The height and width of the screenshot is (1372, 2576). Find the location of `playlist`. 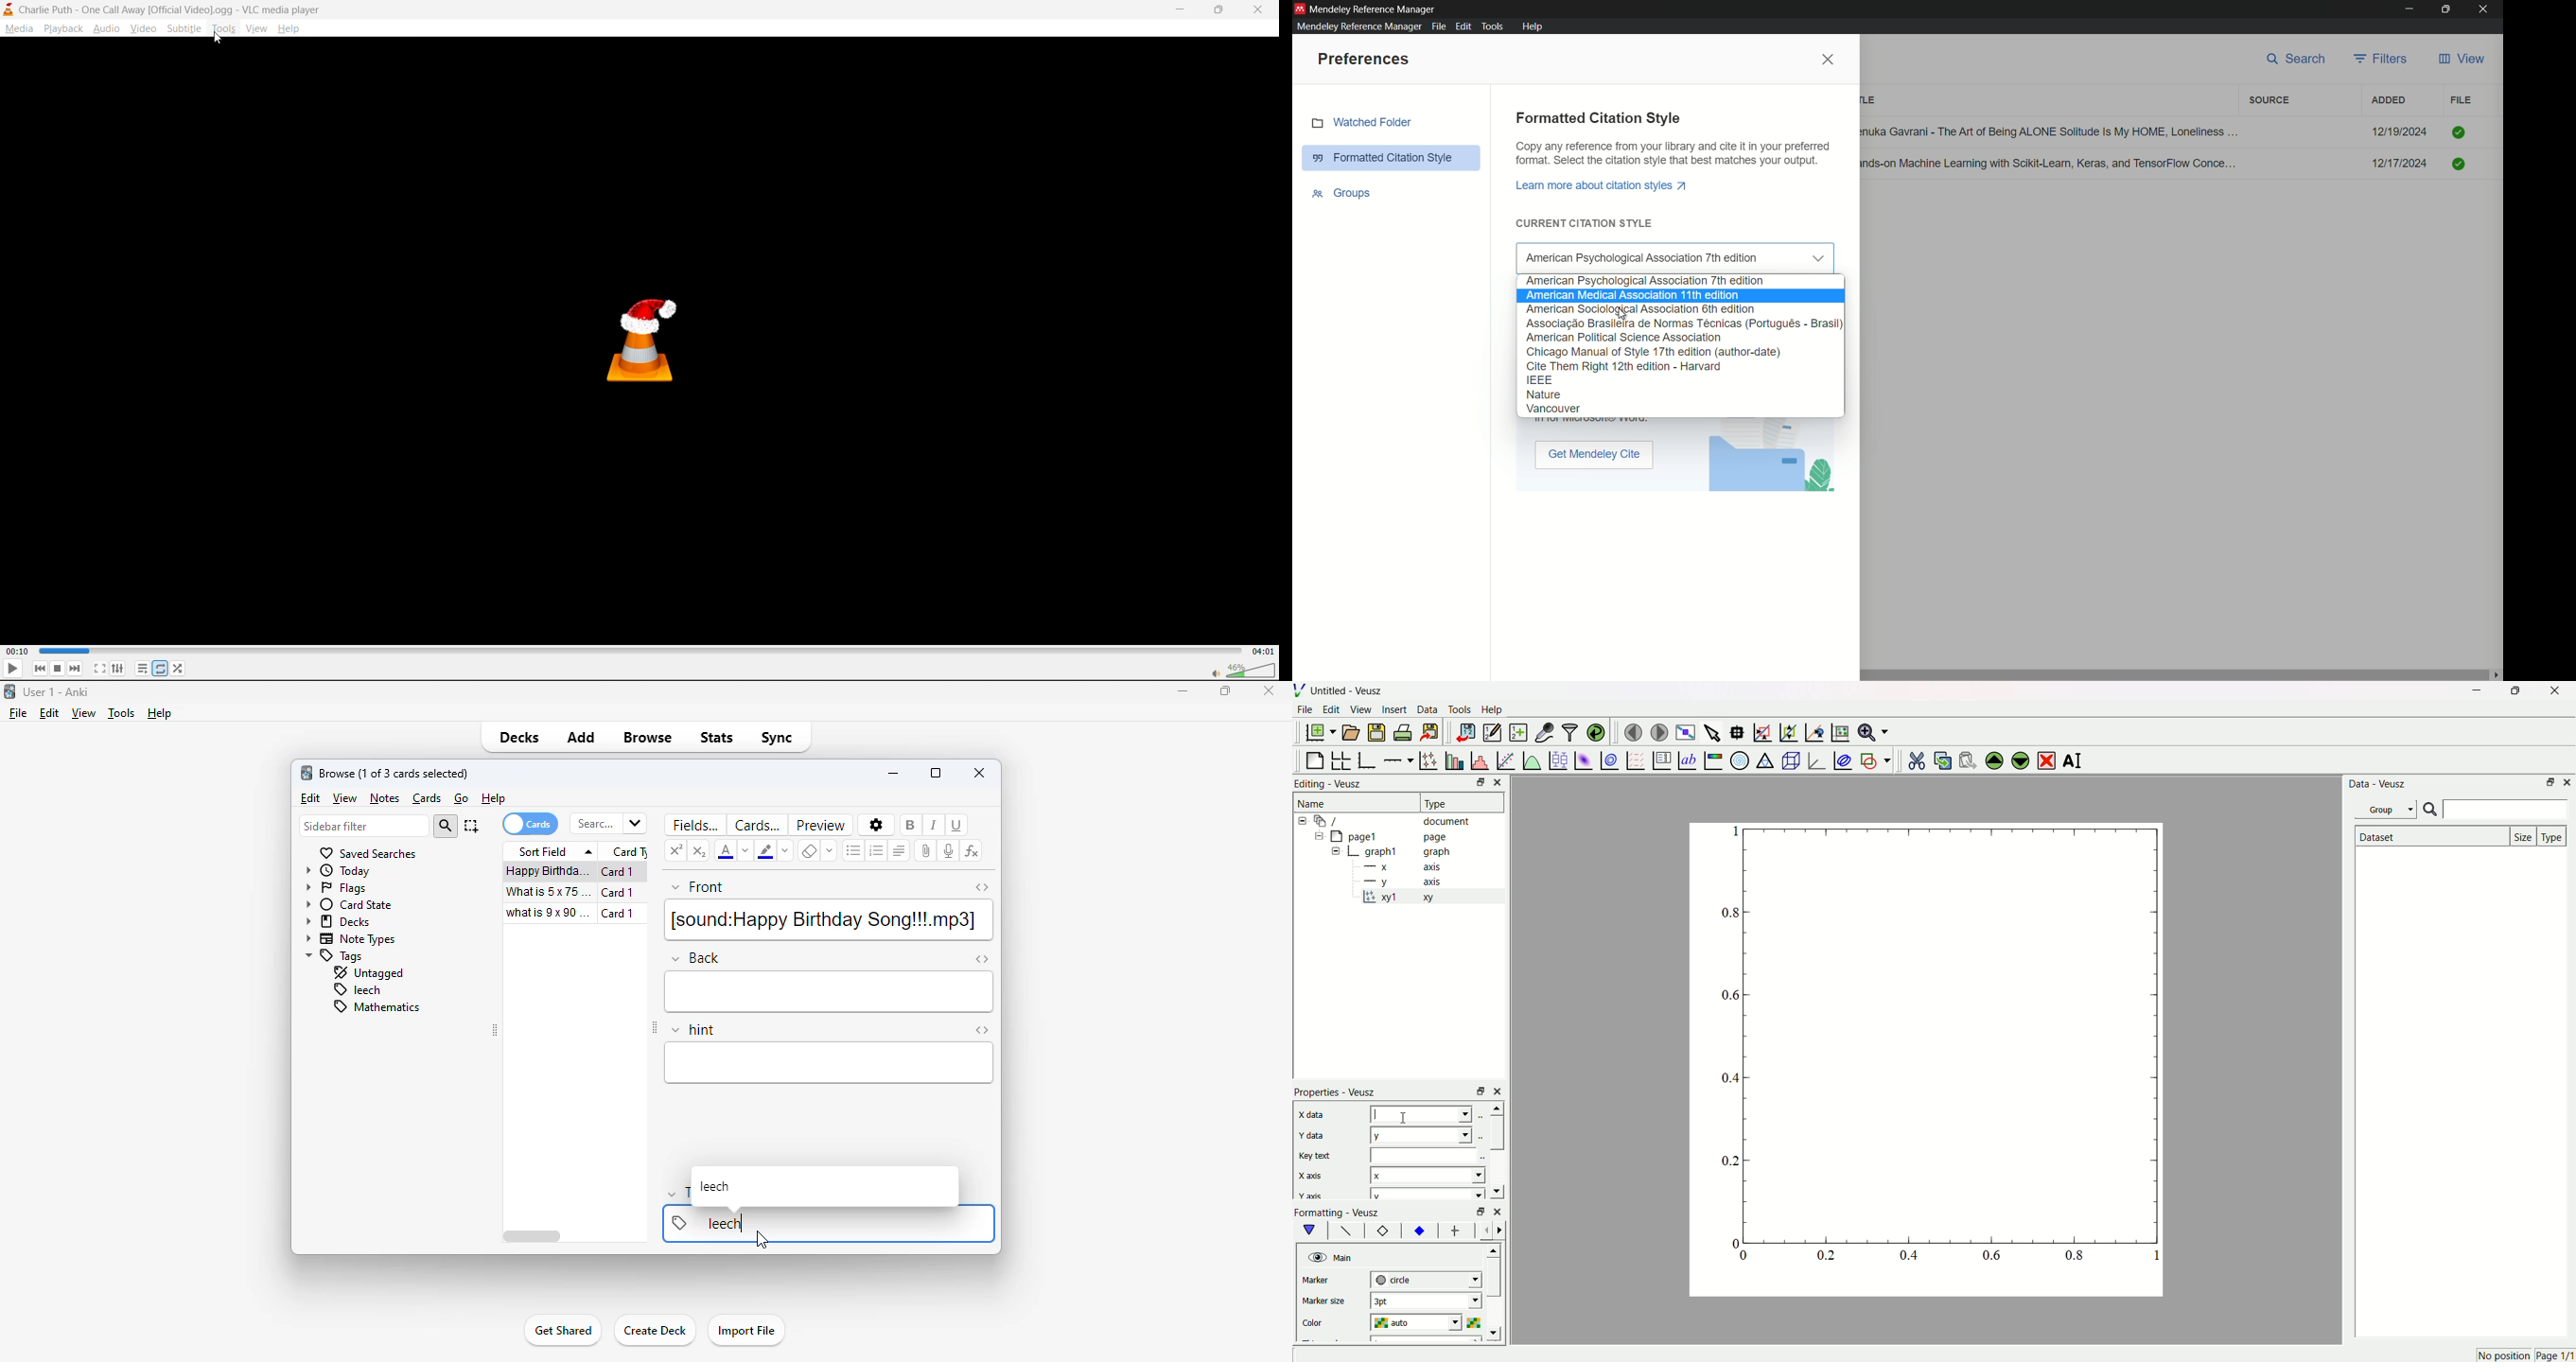

playlist is located at coordinates (146, 667).